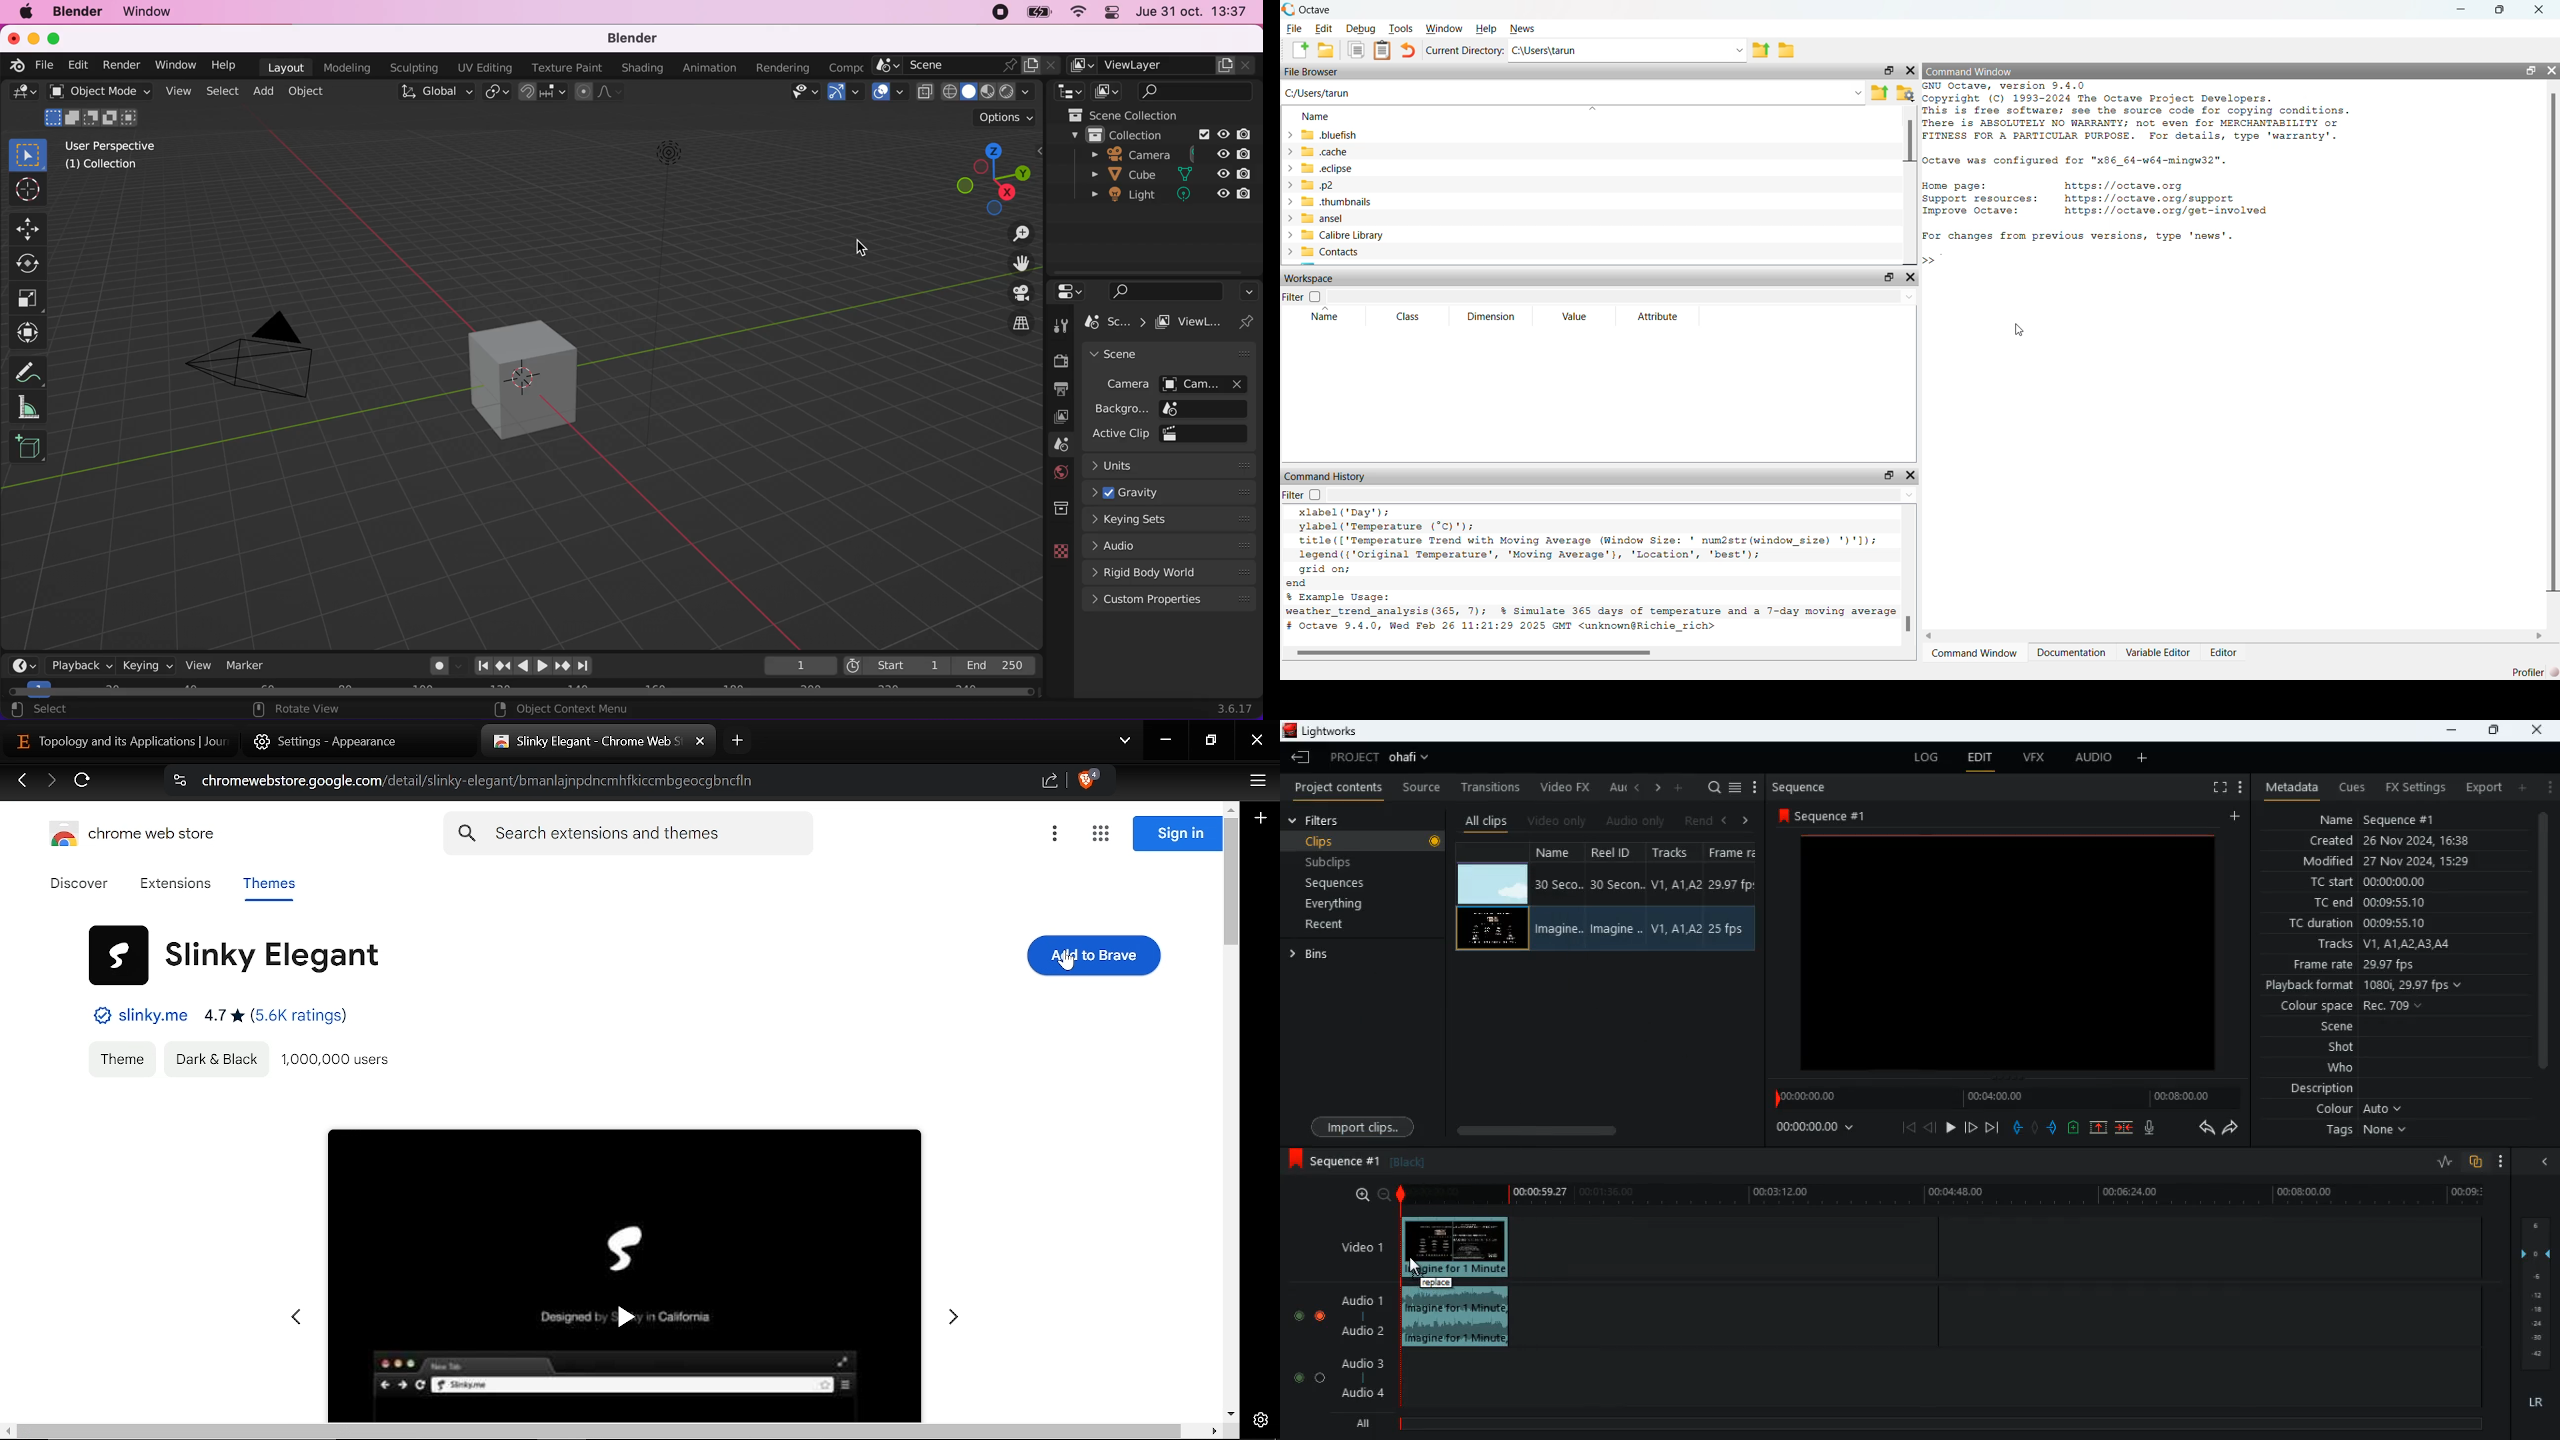 Image resolution: width=2576 pixels, height=1456 pixels. I want to click on export, so click(2478, 788).